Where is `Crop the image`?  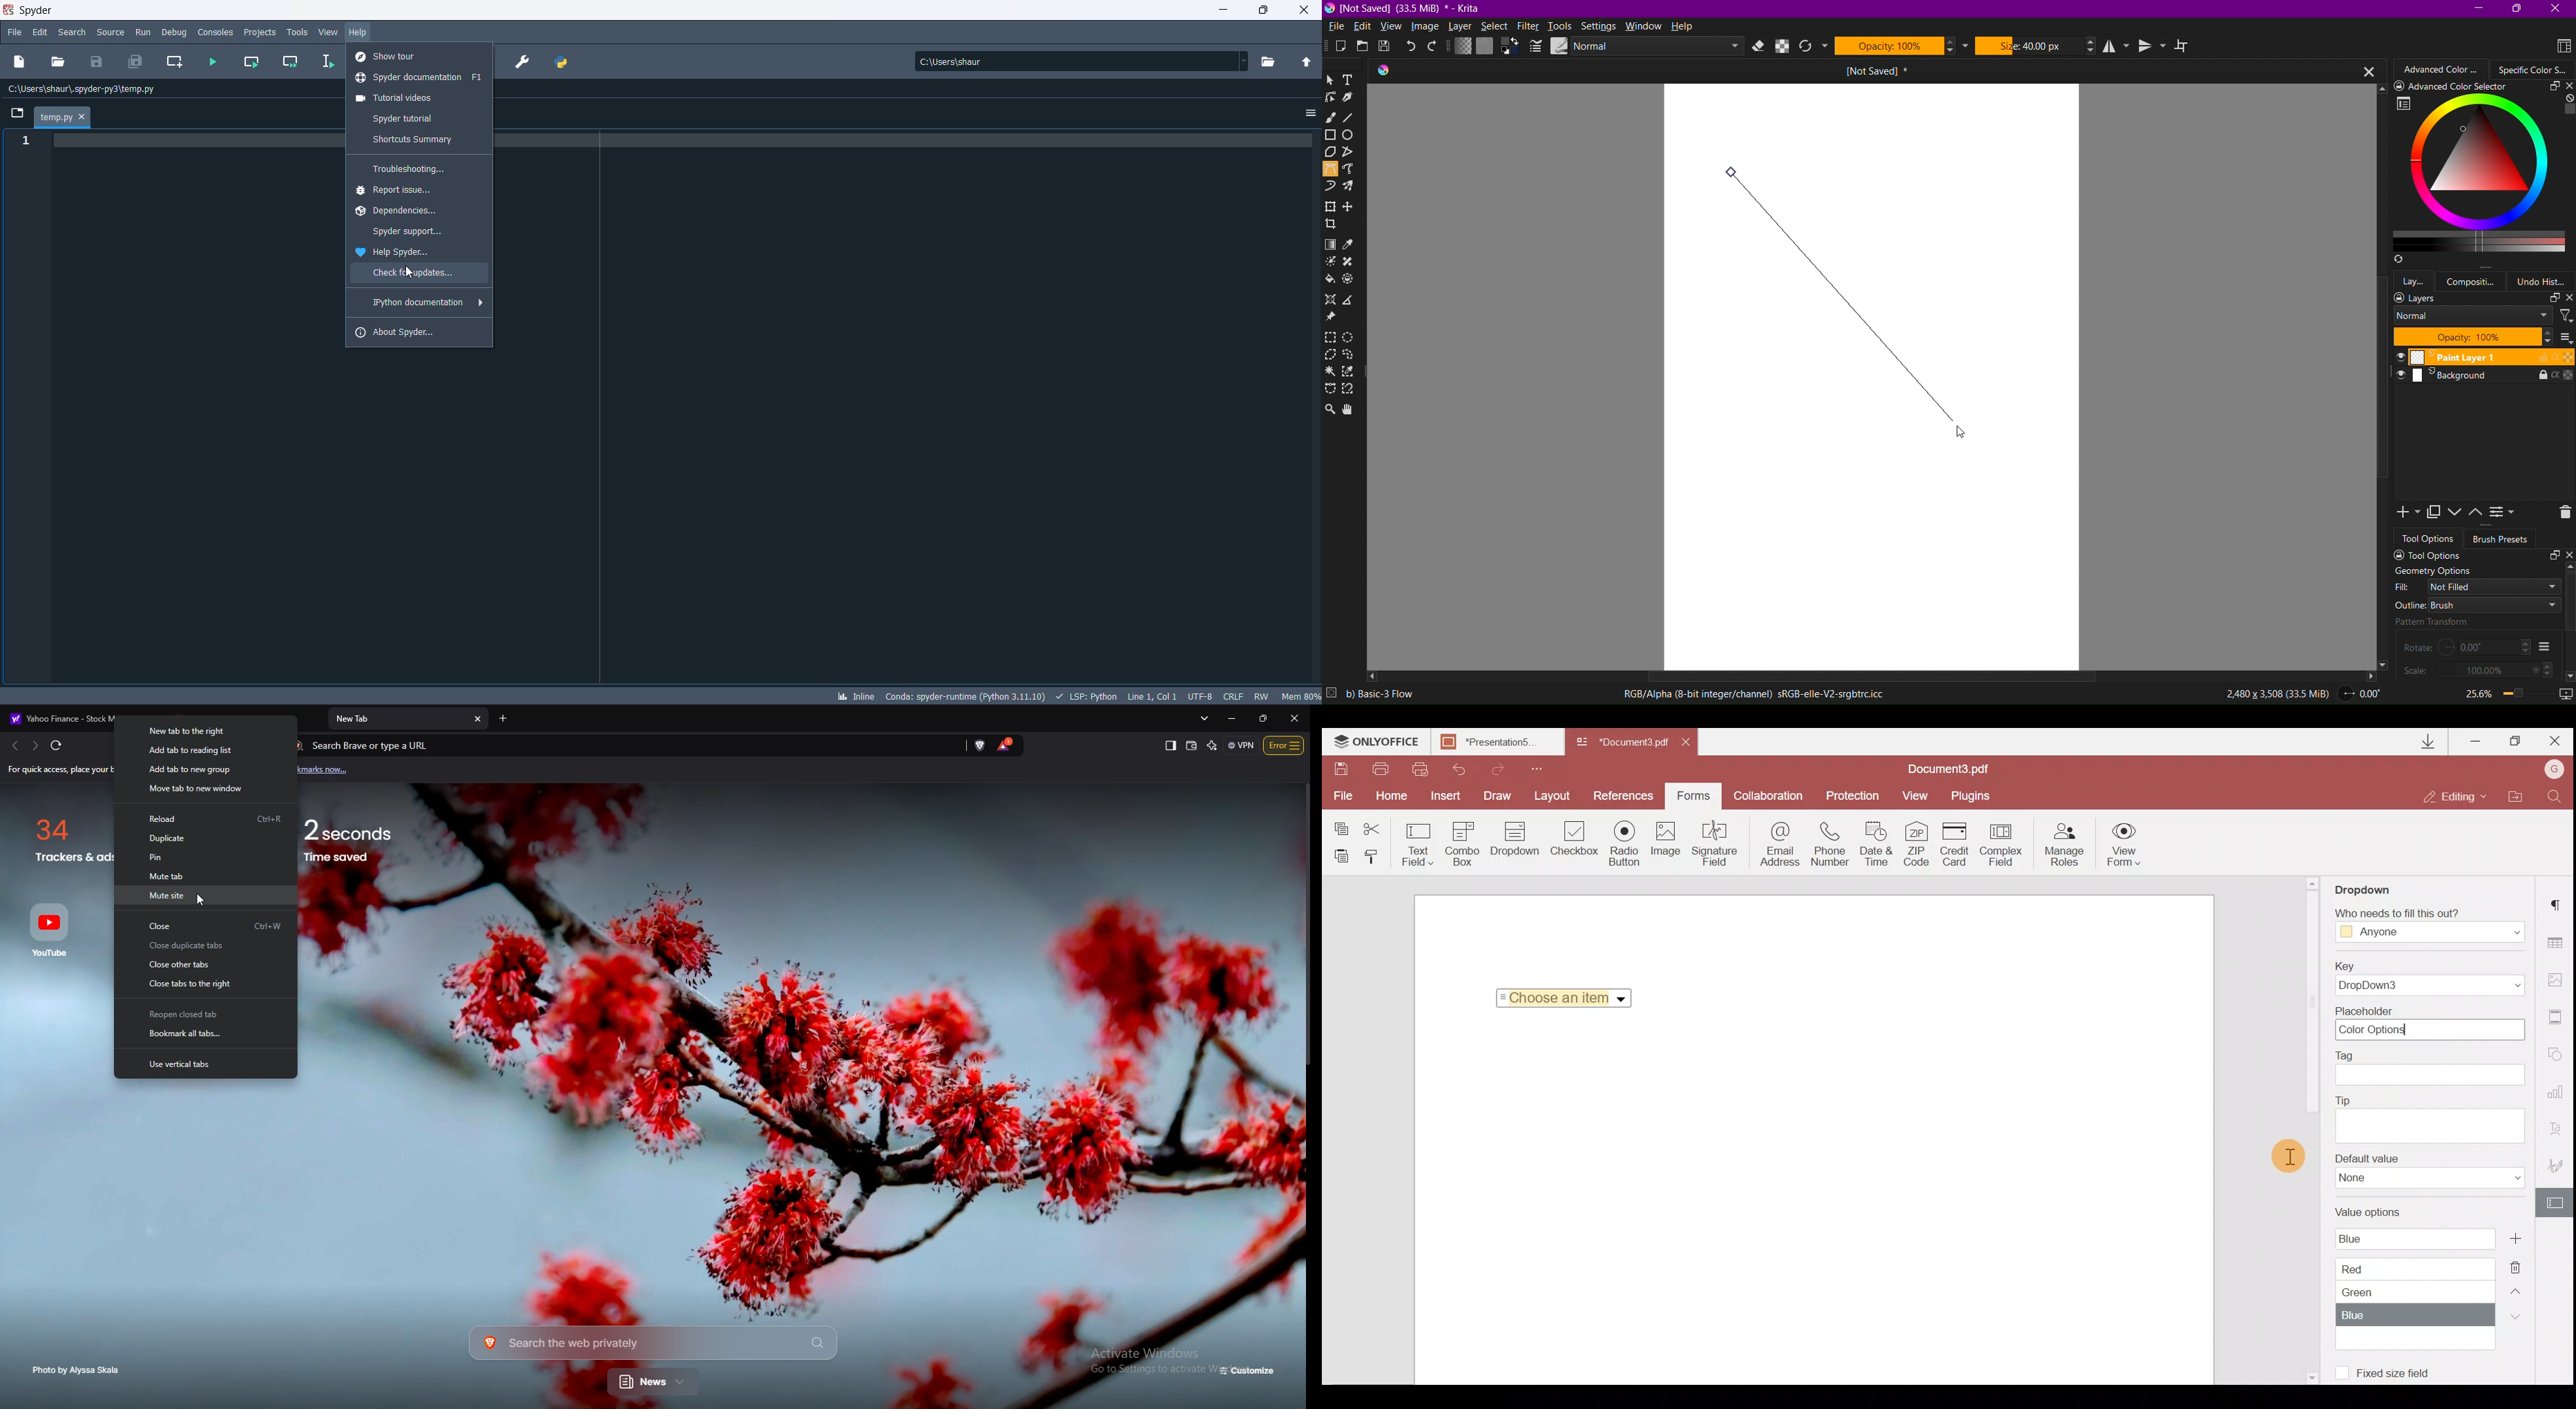 Crop the image is located at coordinates (1333, 224).